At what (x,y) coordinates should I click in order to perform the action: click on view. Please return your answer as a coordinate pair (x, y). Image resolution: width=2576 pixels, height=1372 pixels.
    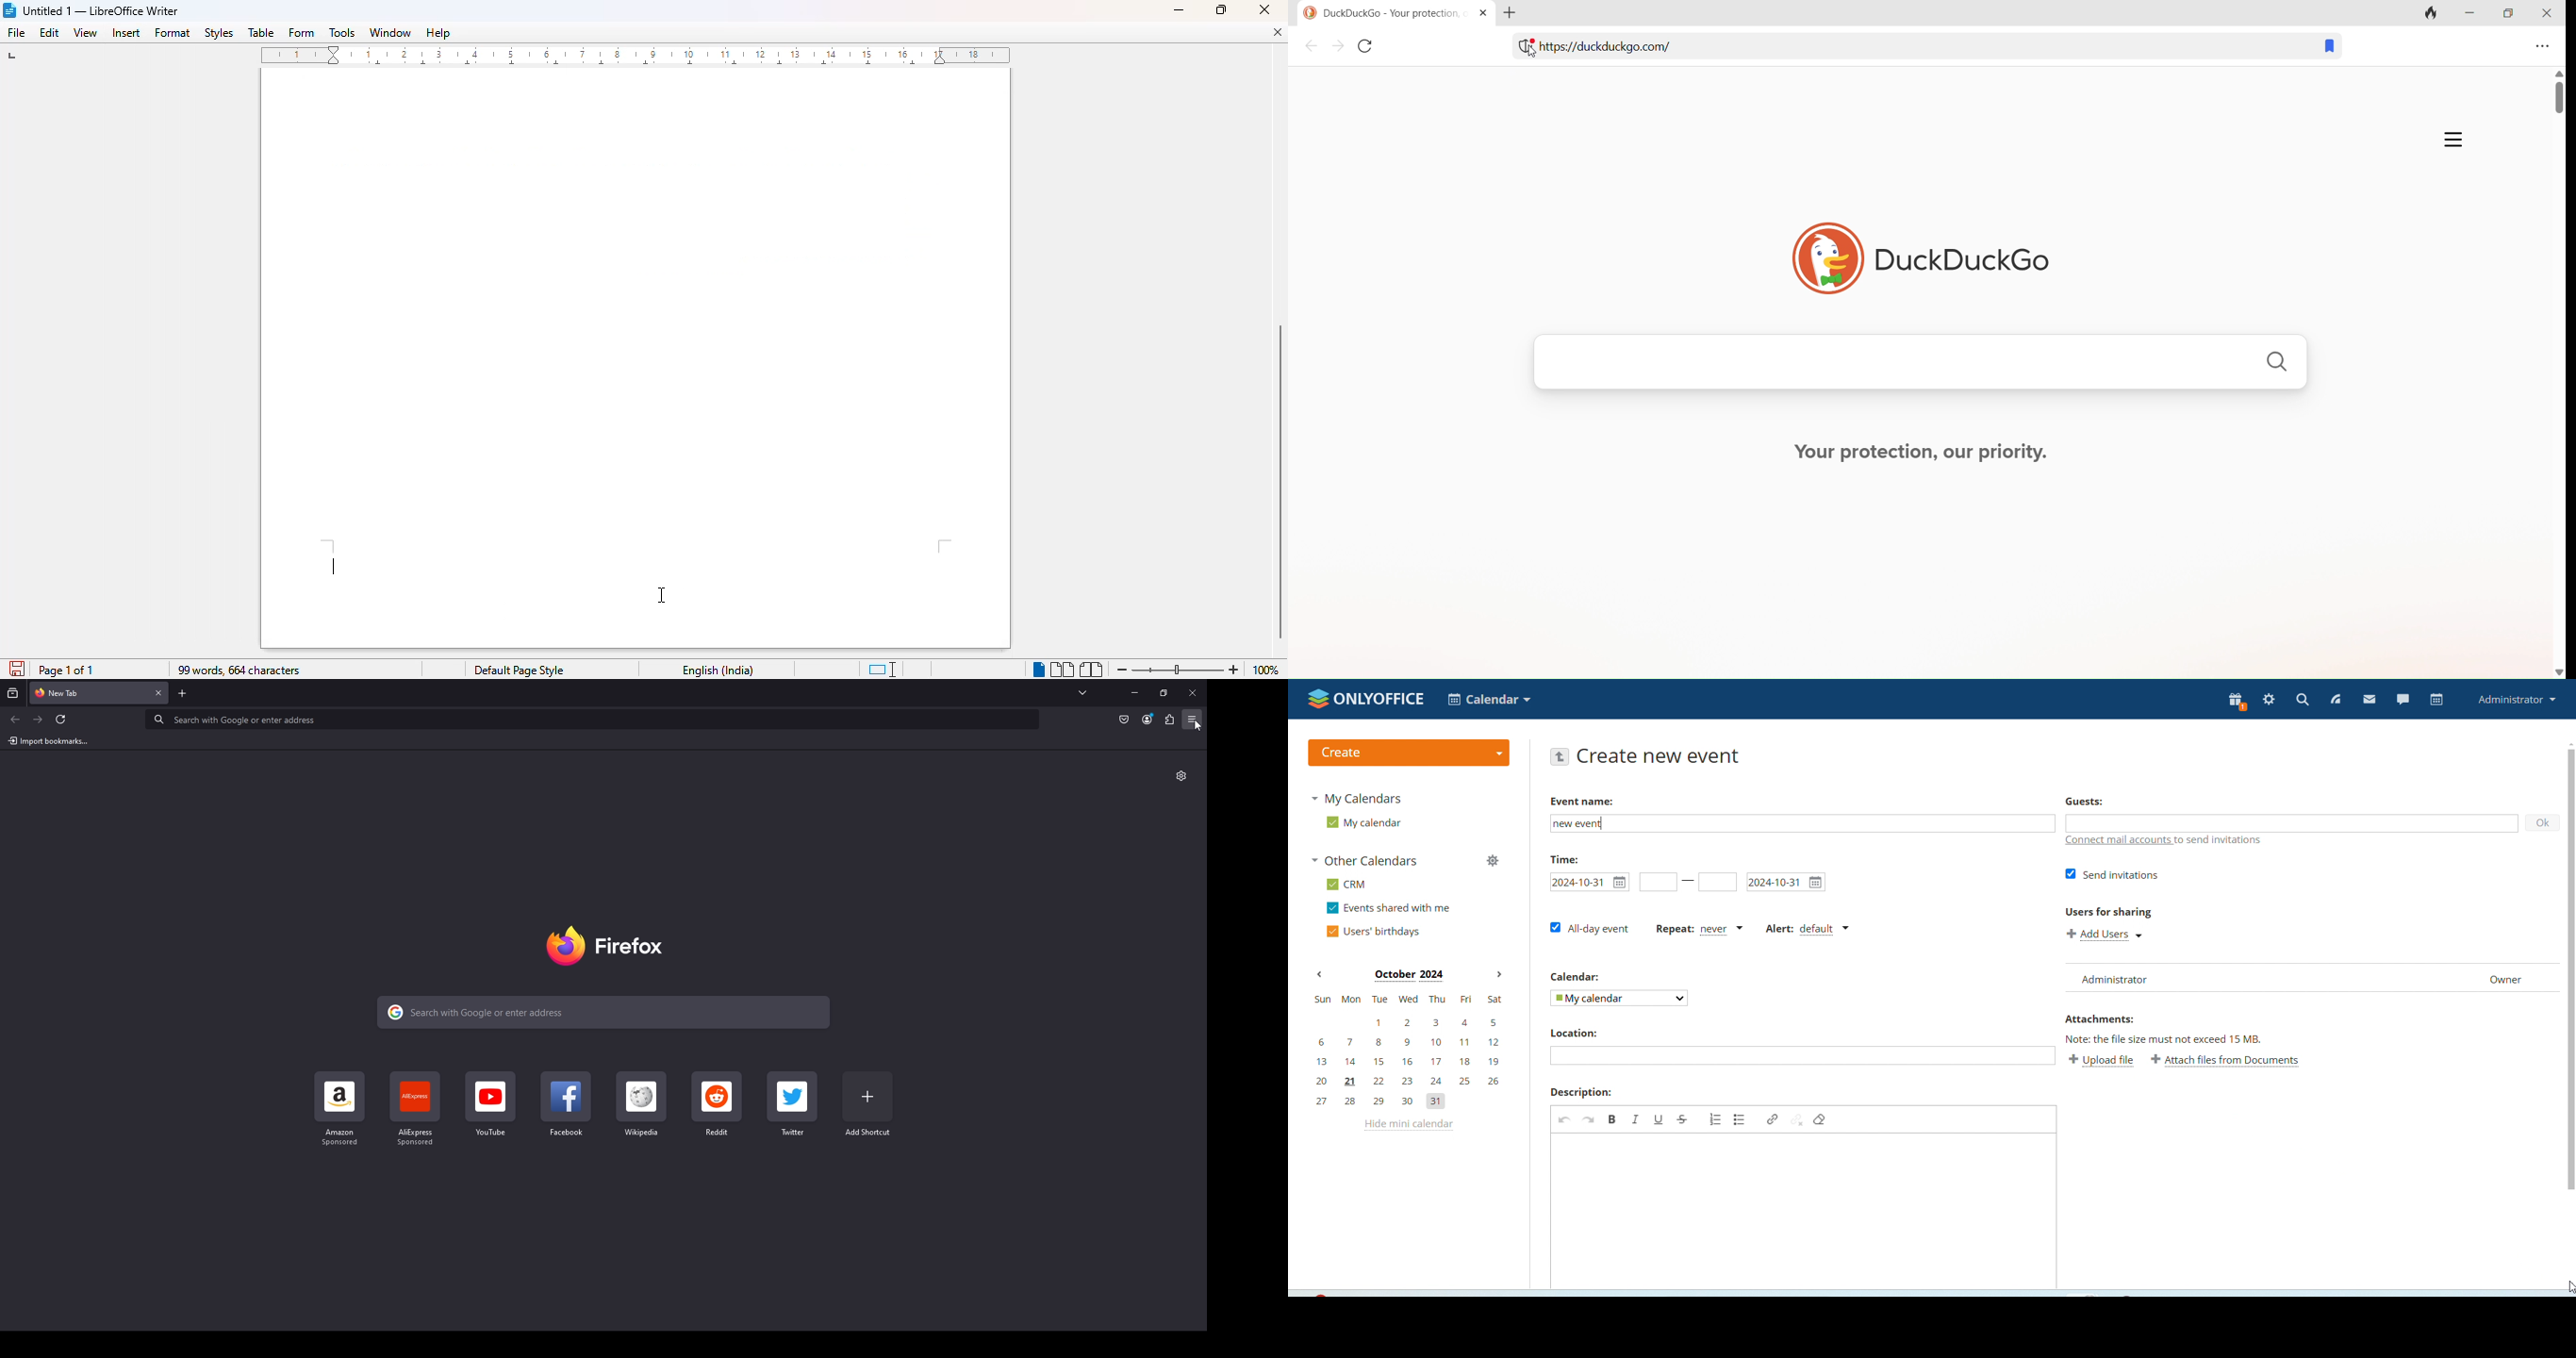
    Looking at the image, I should click on (85, 33).